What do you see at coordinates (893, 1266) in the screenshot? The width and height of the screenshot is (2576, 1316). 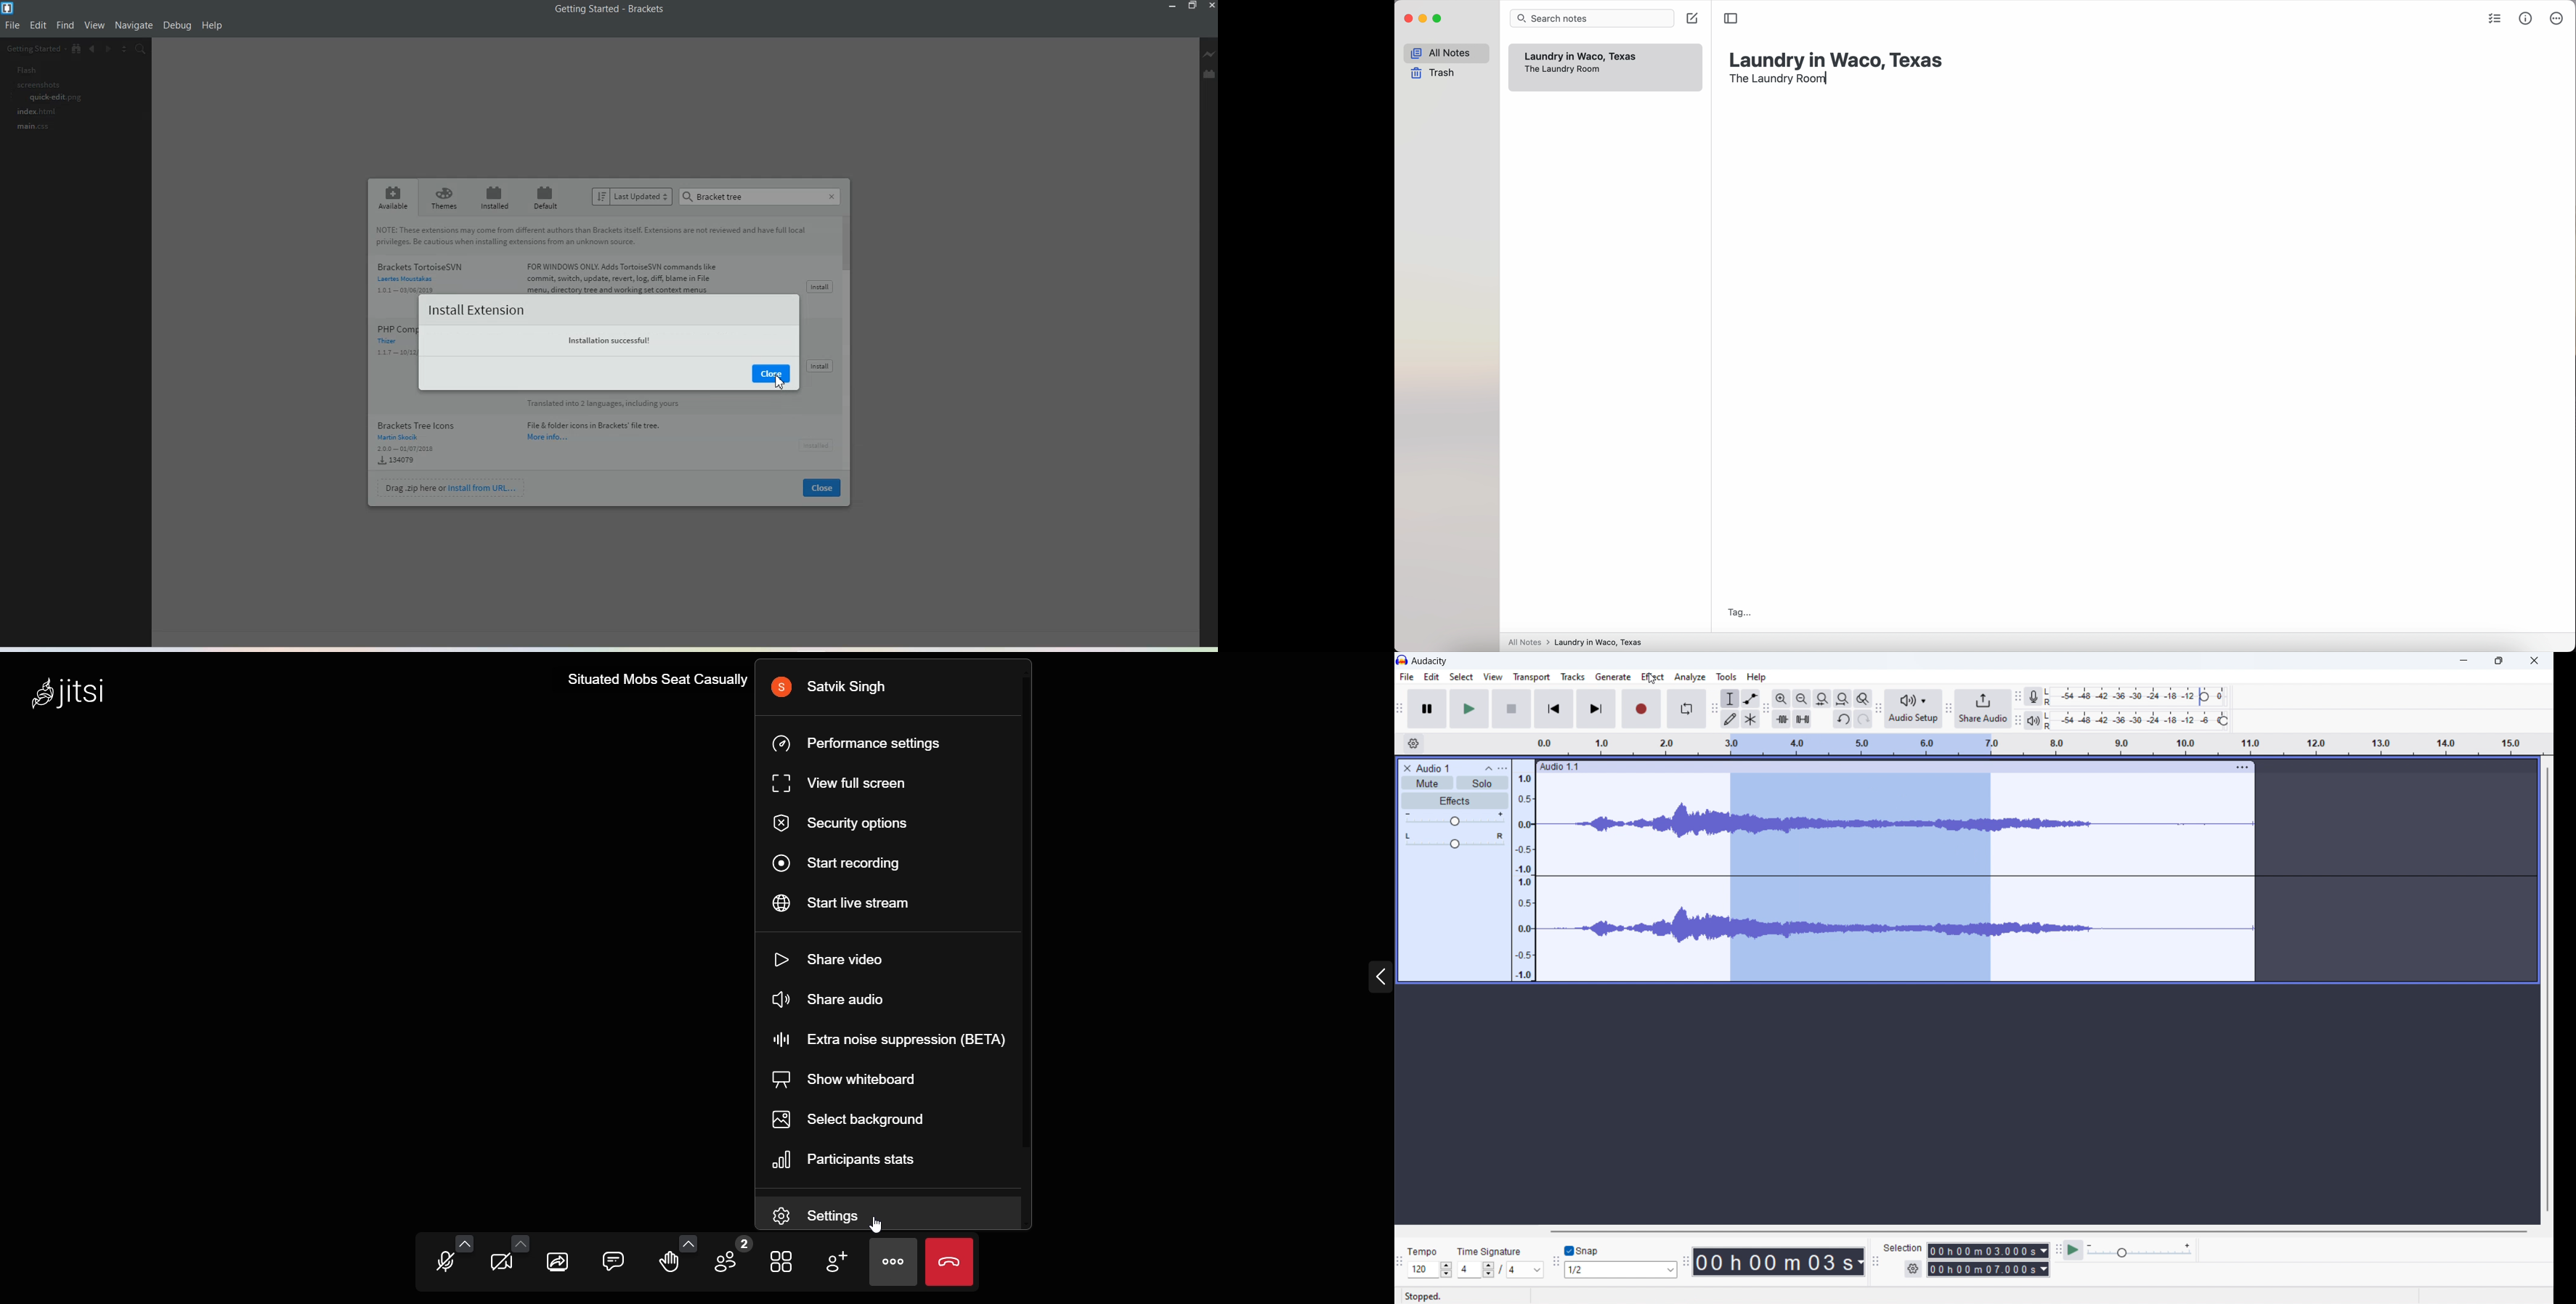 I see `more` at bounding box center [893, 1266].